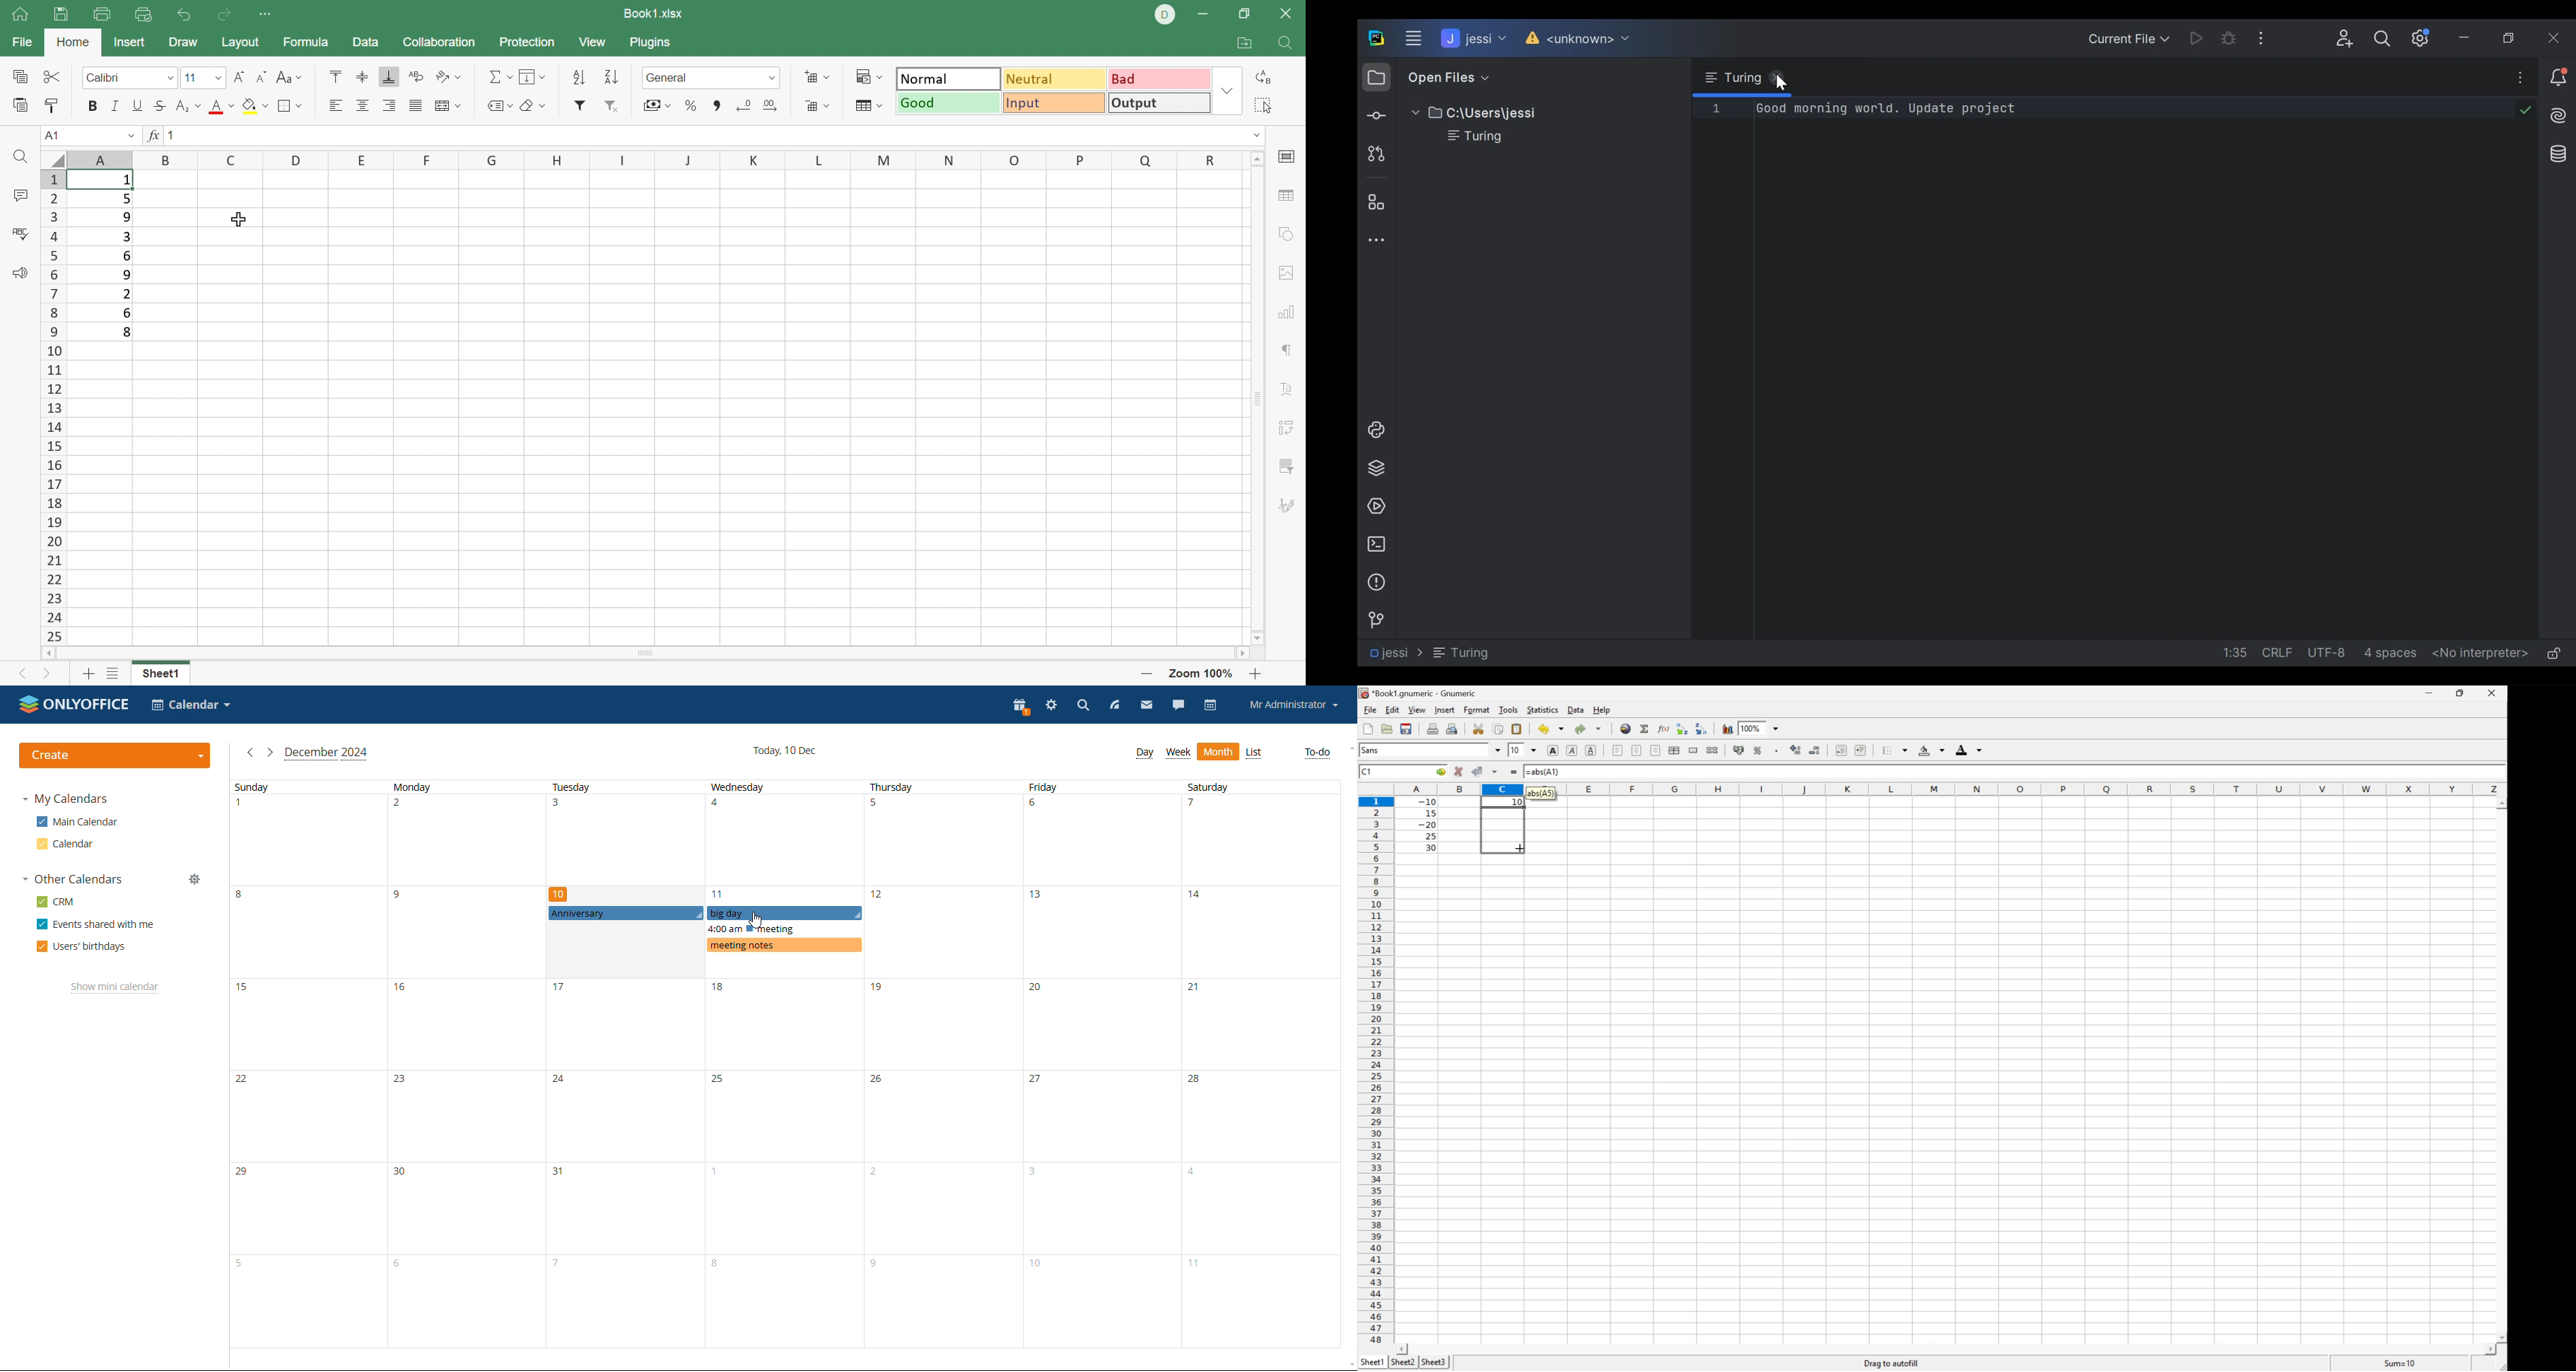  I want to click on settings, so click(1052, 705).